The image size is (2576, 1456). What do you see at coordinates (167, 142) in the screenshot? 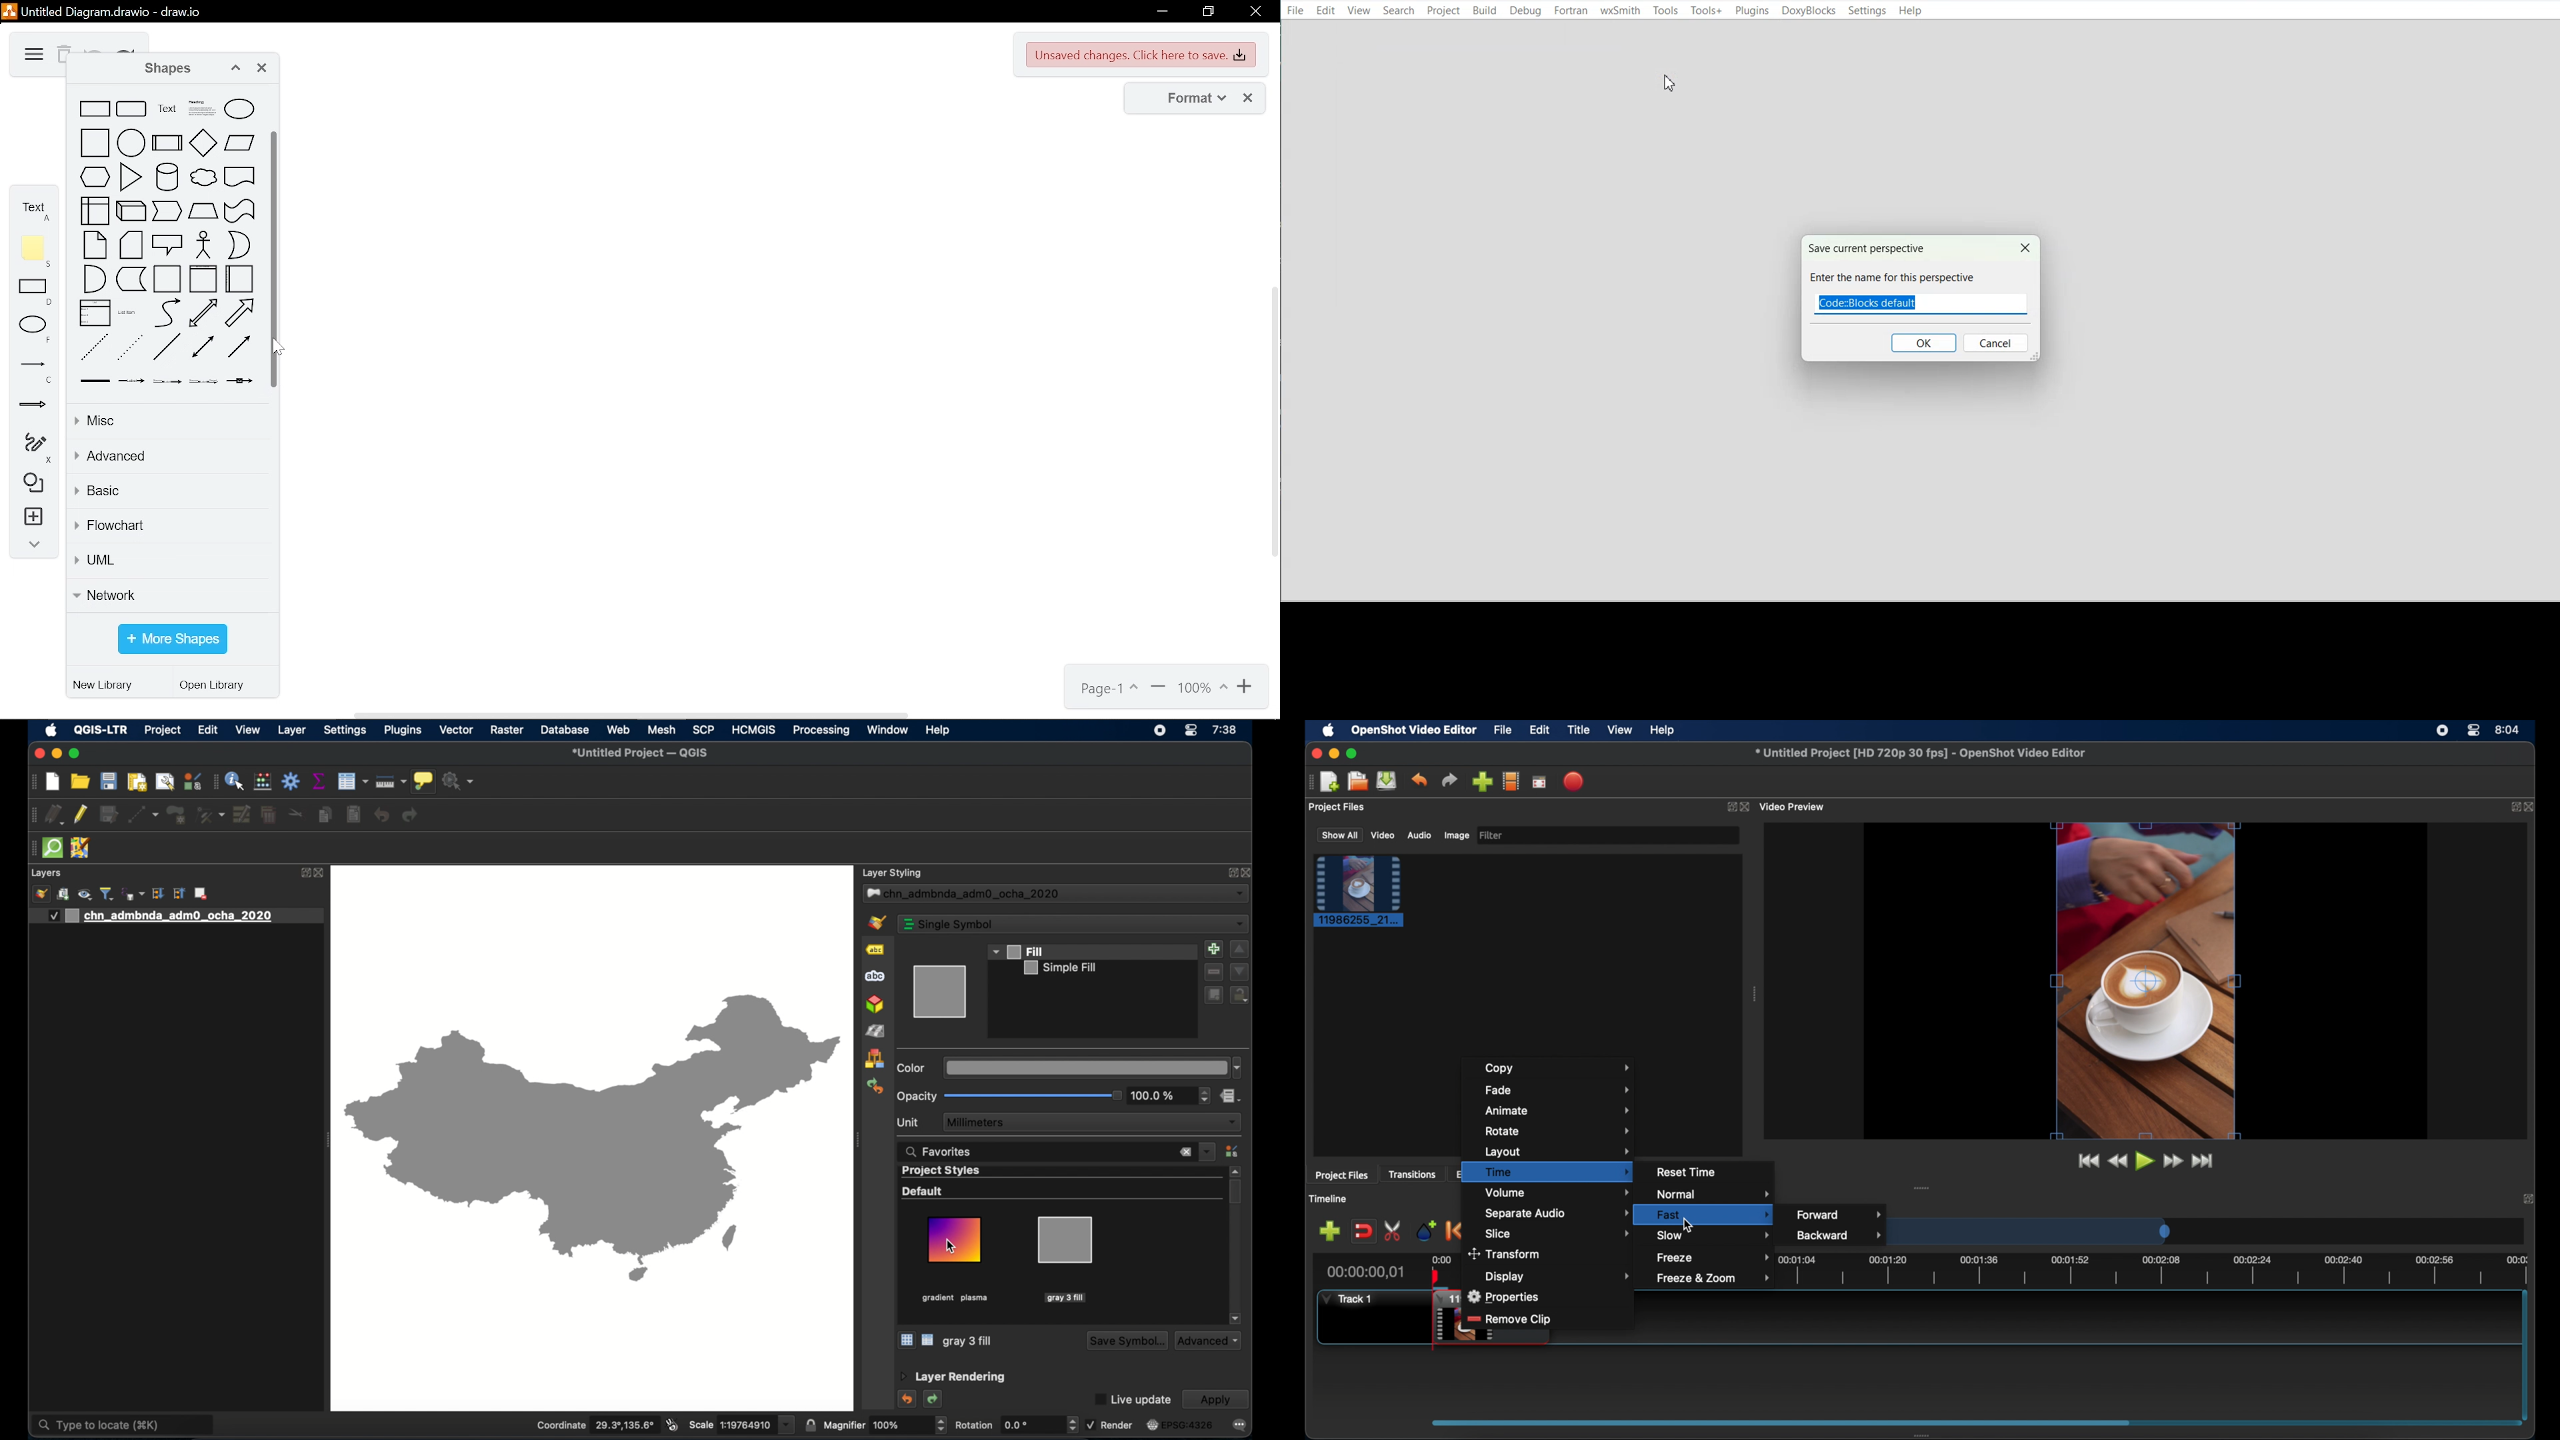
I see `process` at bounding box center [167, 142].